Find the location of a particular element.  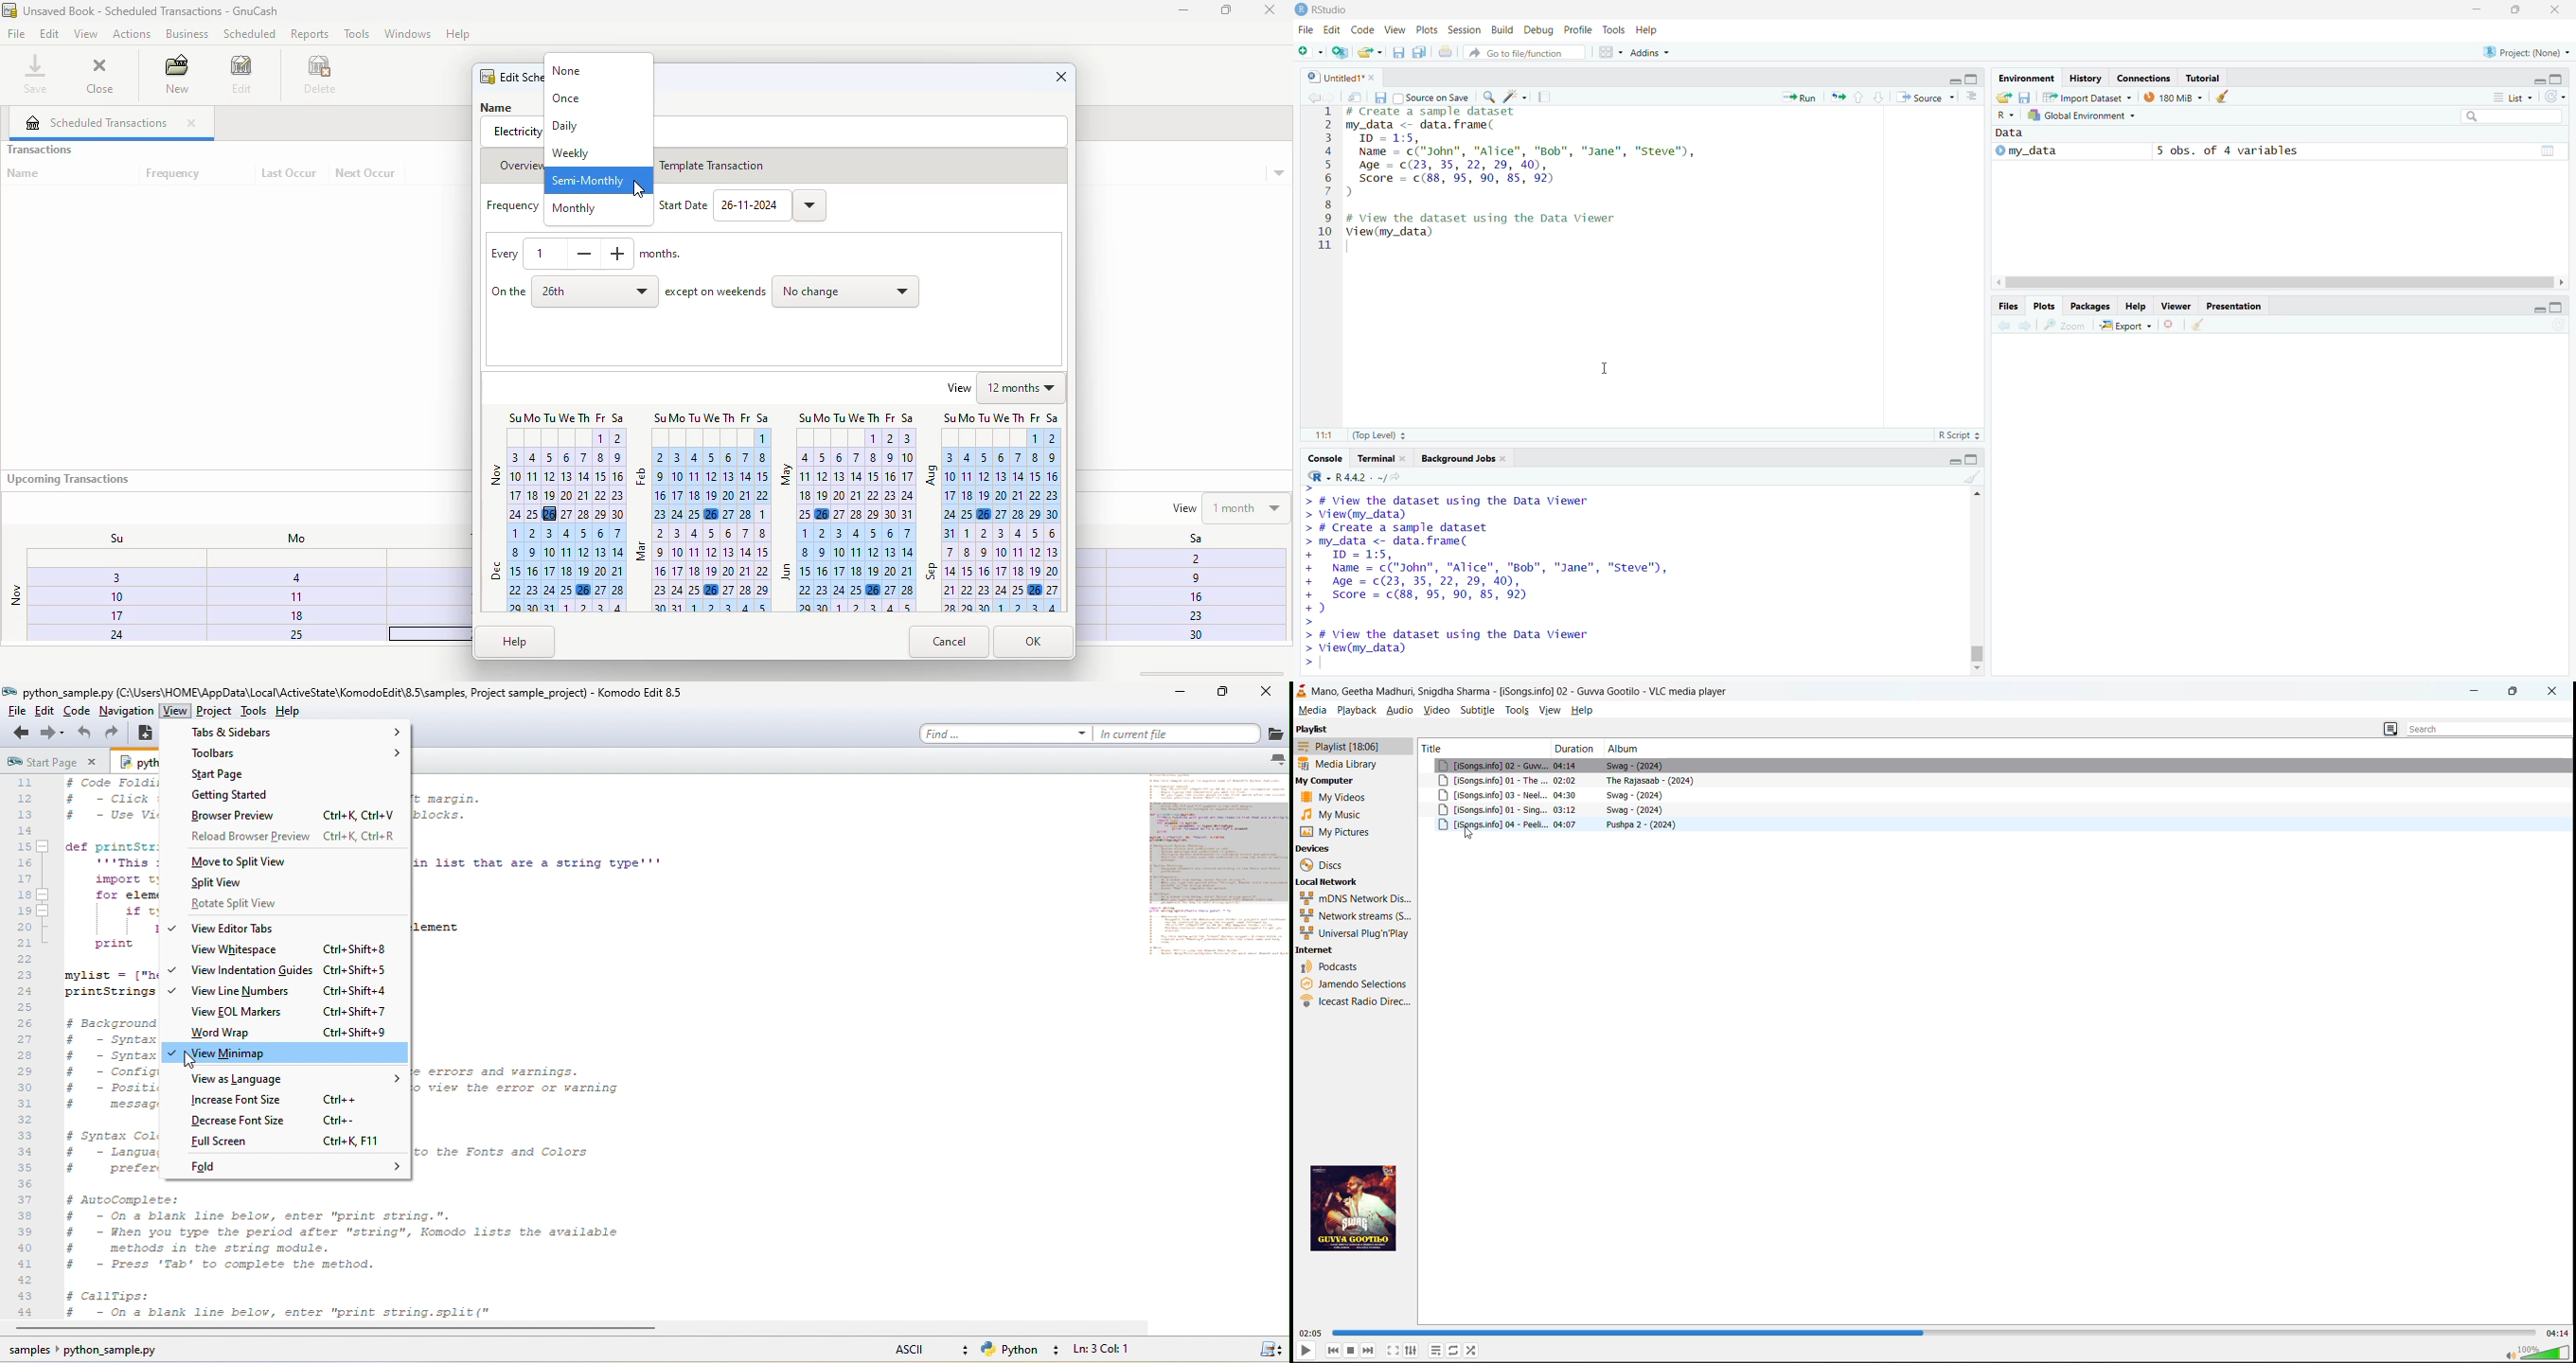

Open an existing file is located at coordinates (1372, 53).